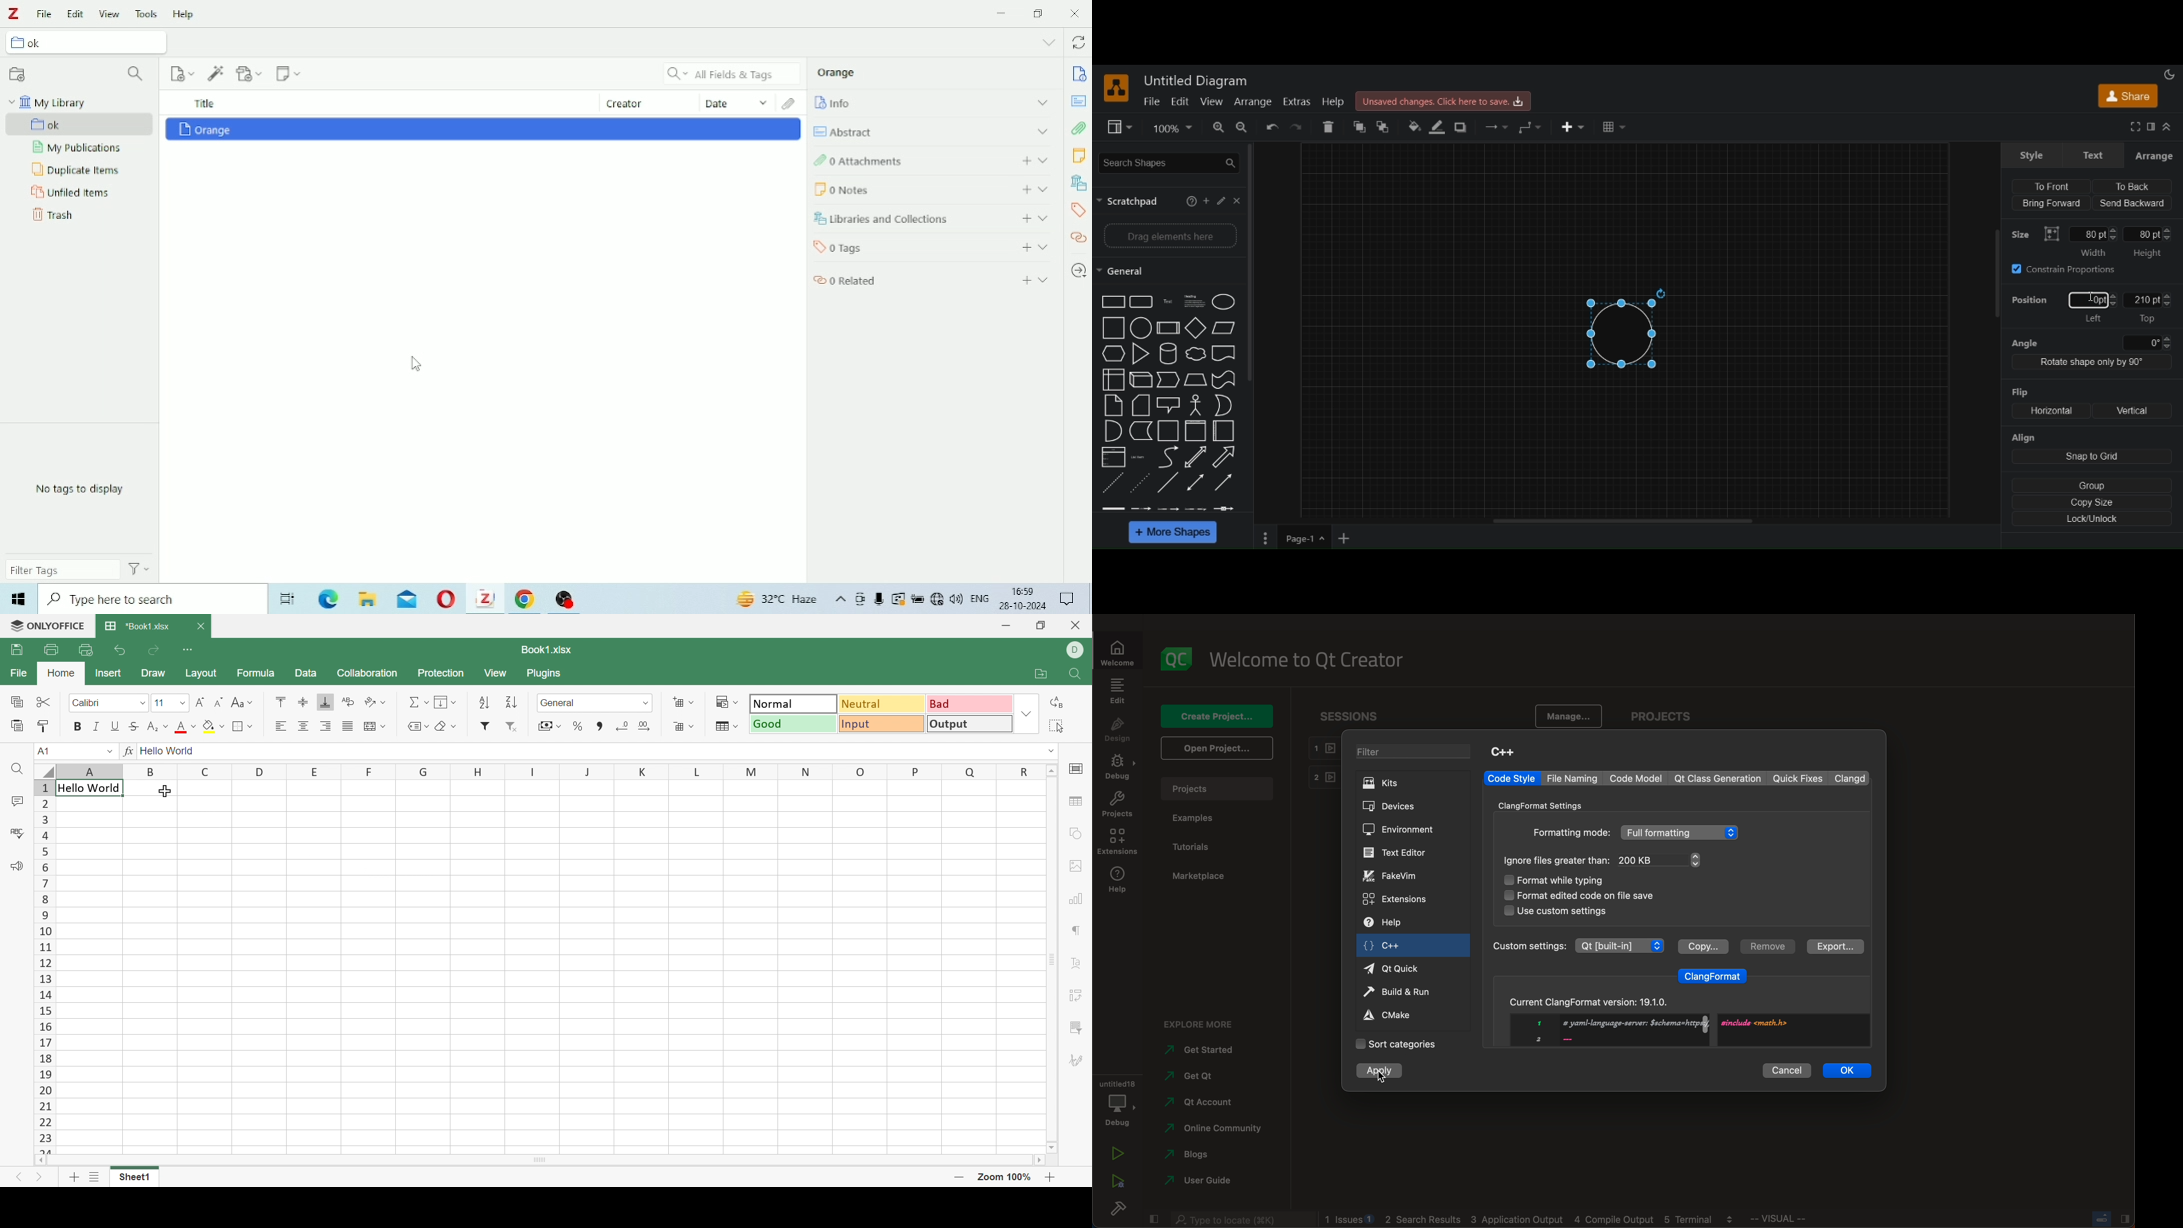 Image resolution: width=2184 pixels, height=1232 pixels. I want to click on Remove filter, so click(511, 726).